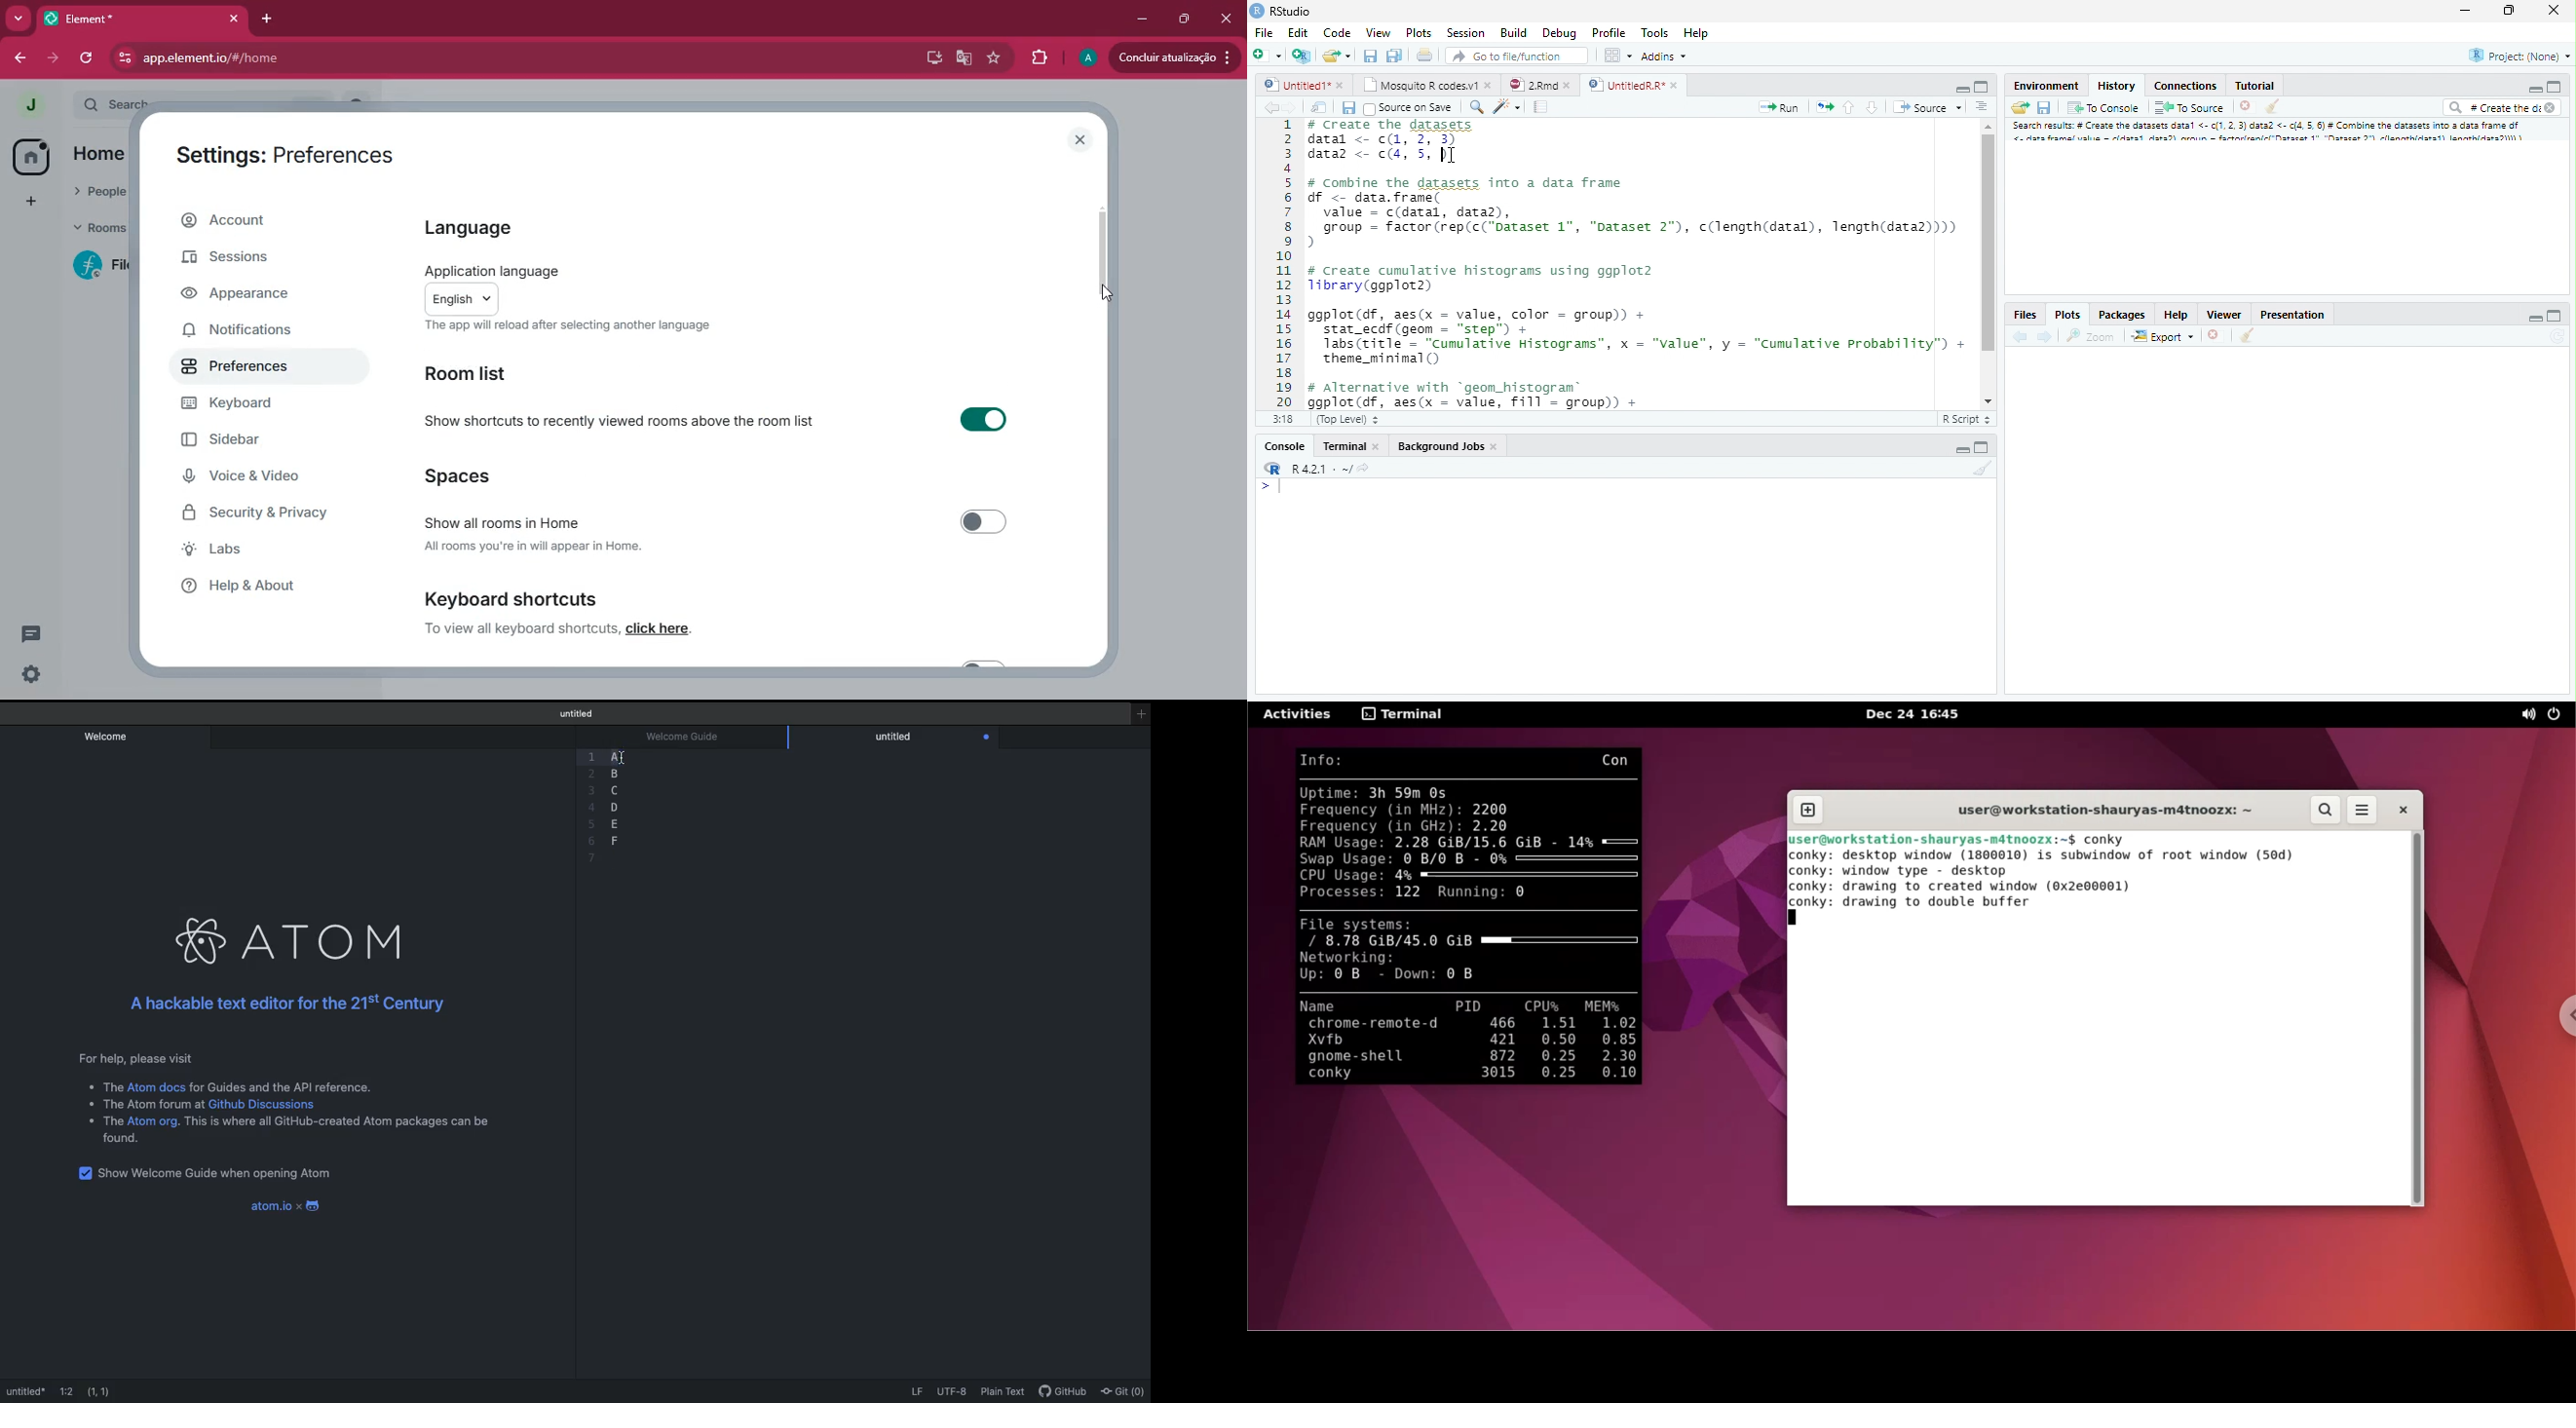 This screenshot has height=1428, width=2576. I want to click on Search result # create dataset data.., so click(2272, 133).